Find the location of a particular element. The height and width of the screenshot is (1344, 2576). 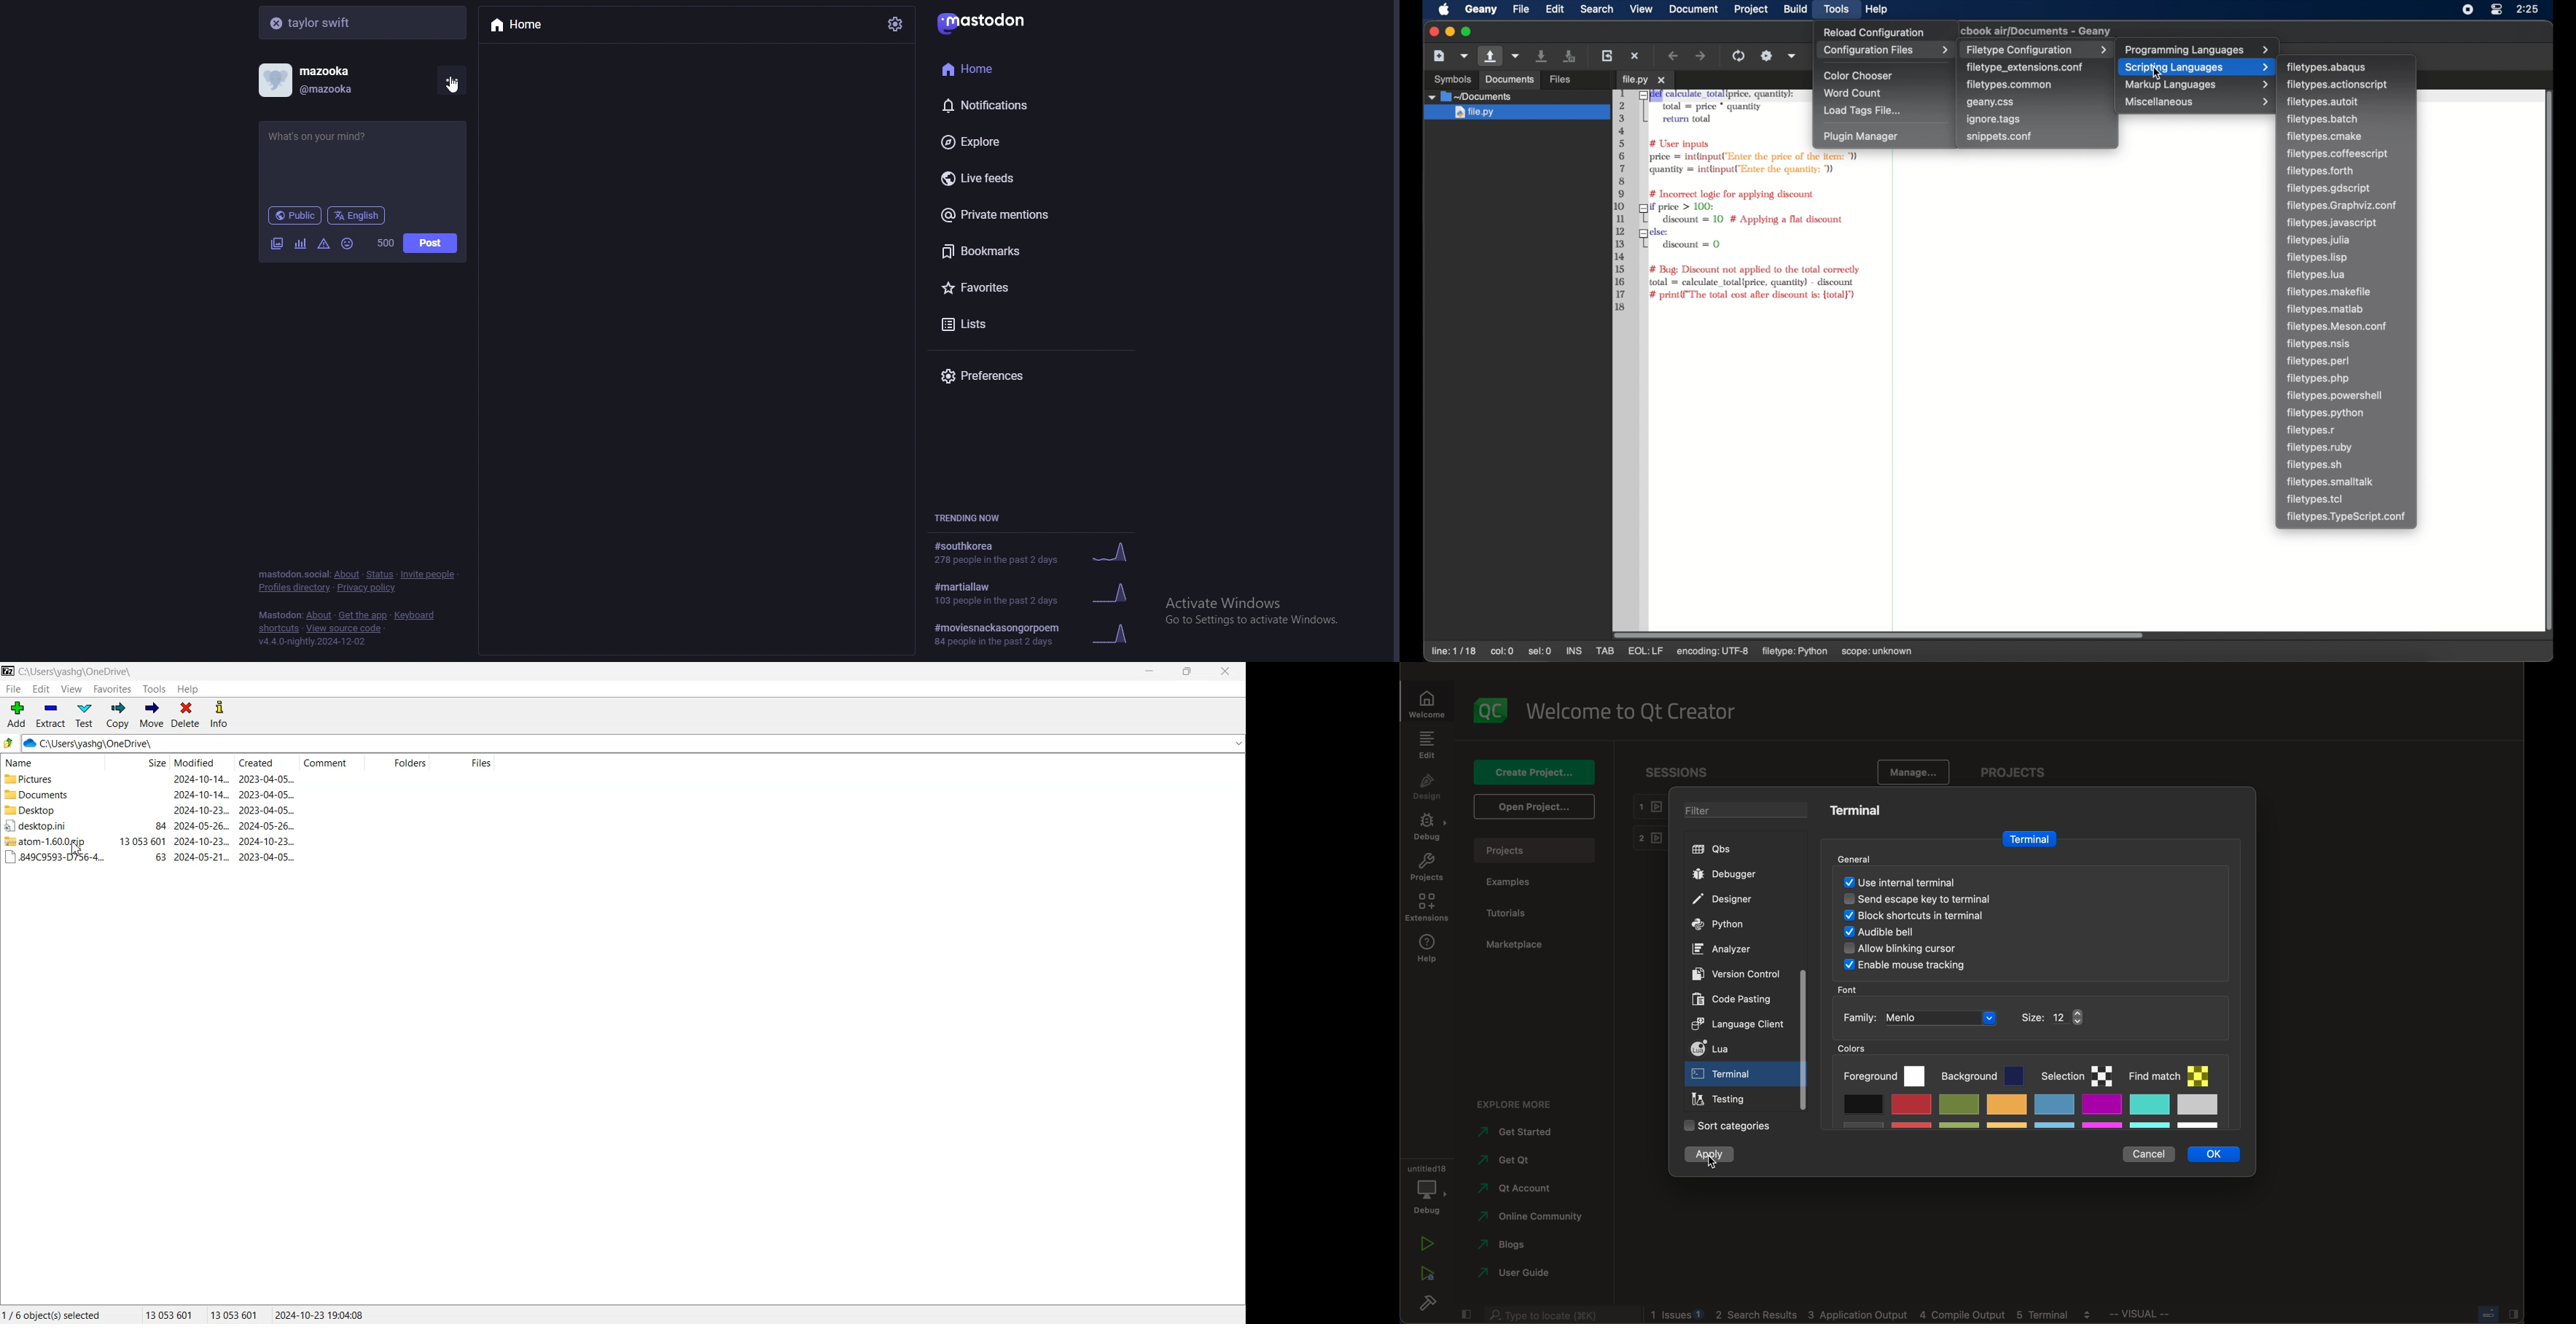

Size is located at coordinates (137, 763).